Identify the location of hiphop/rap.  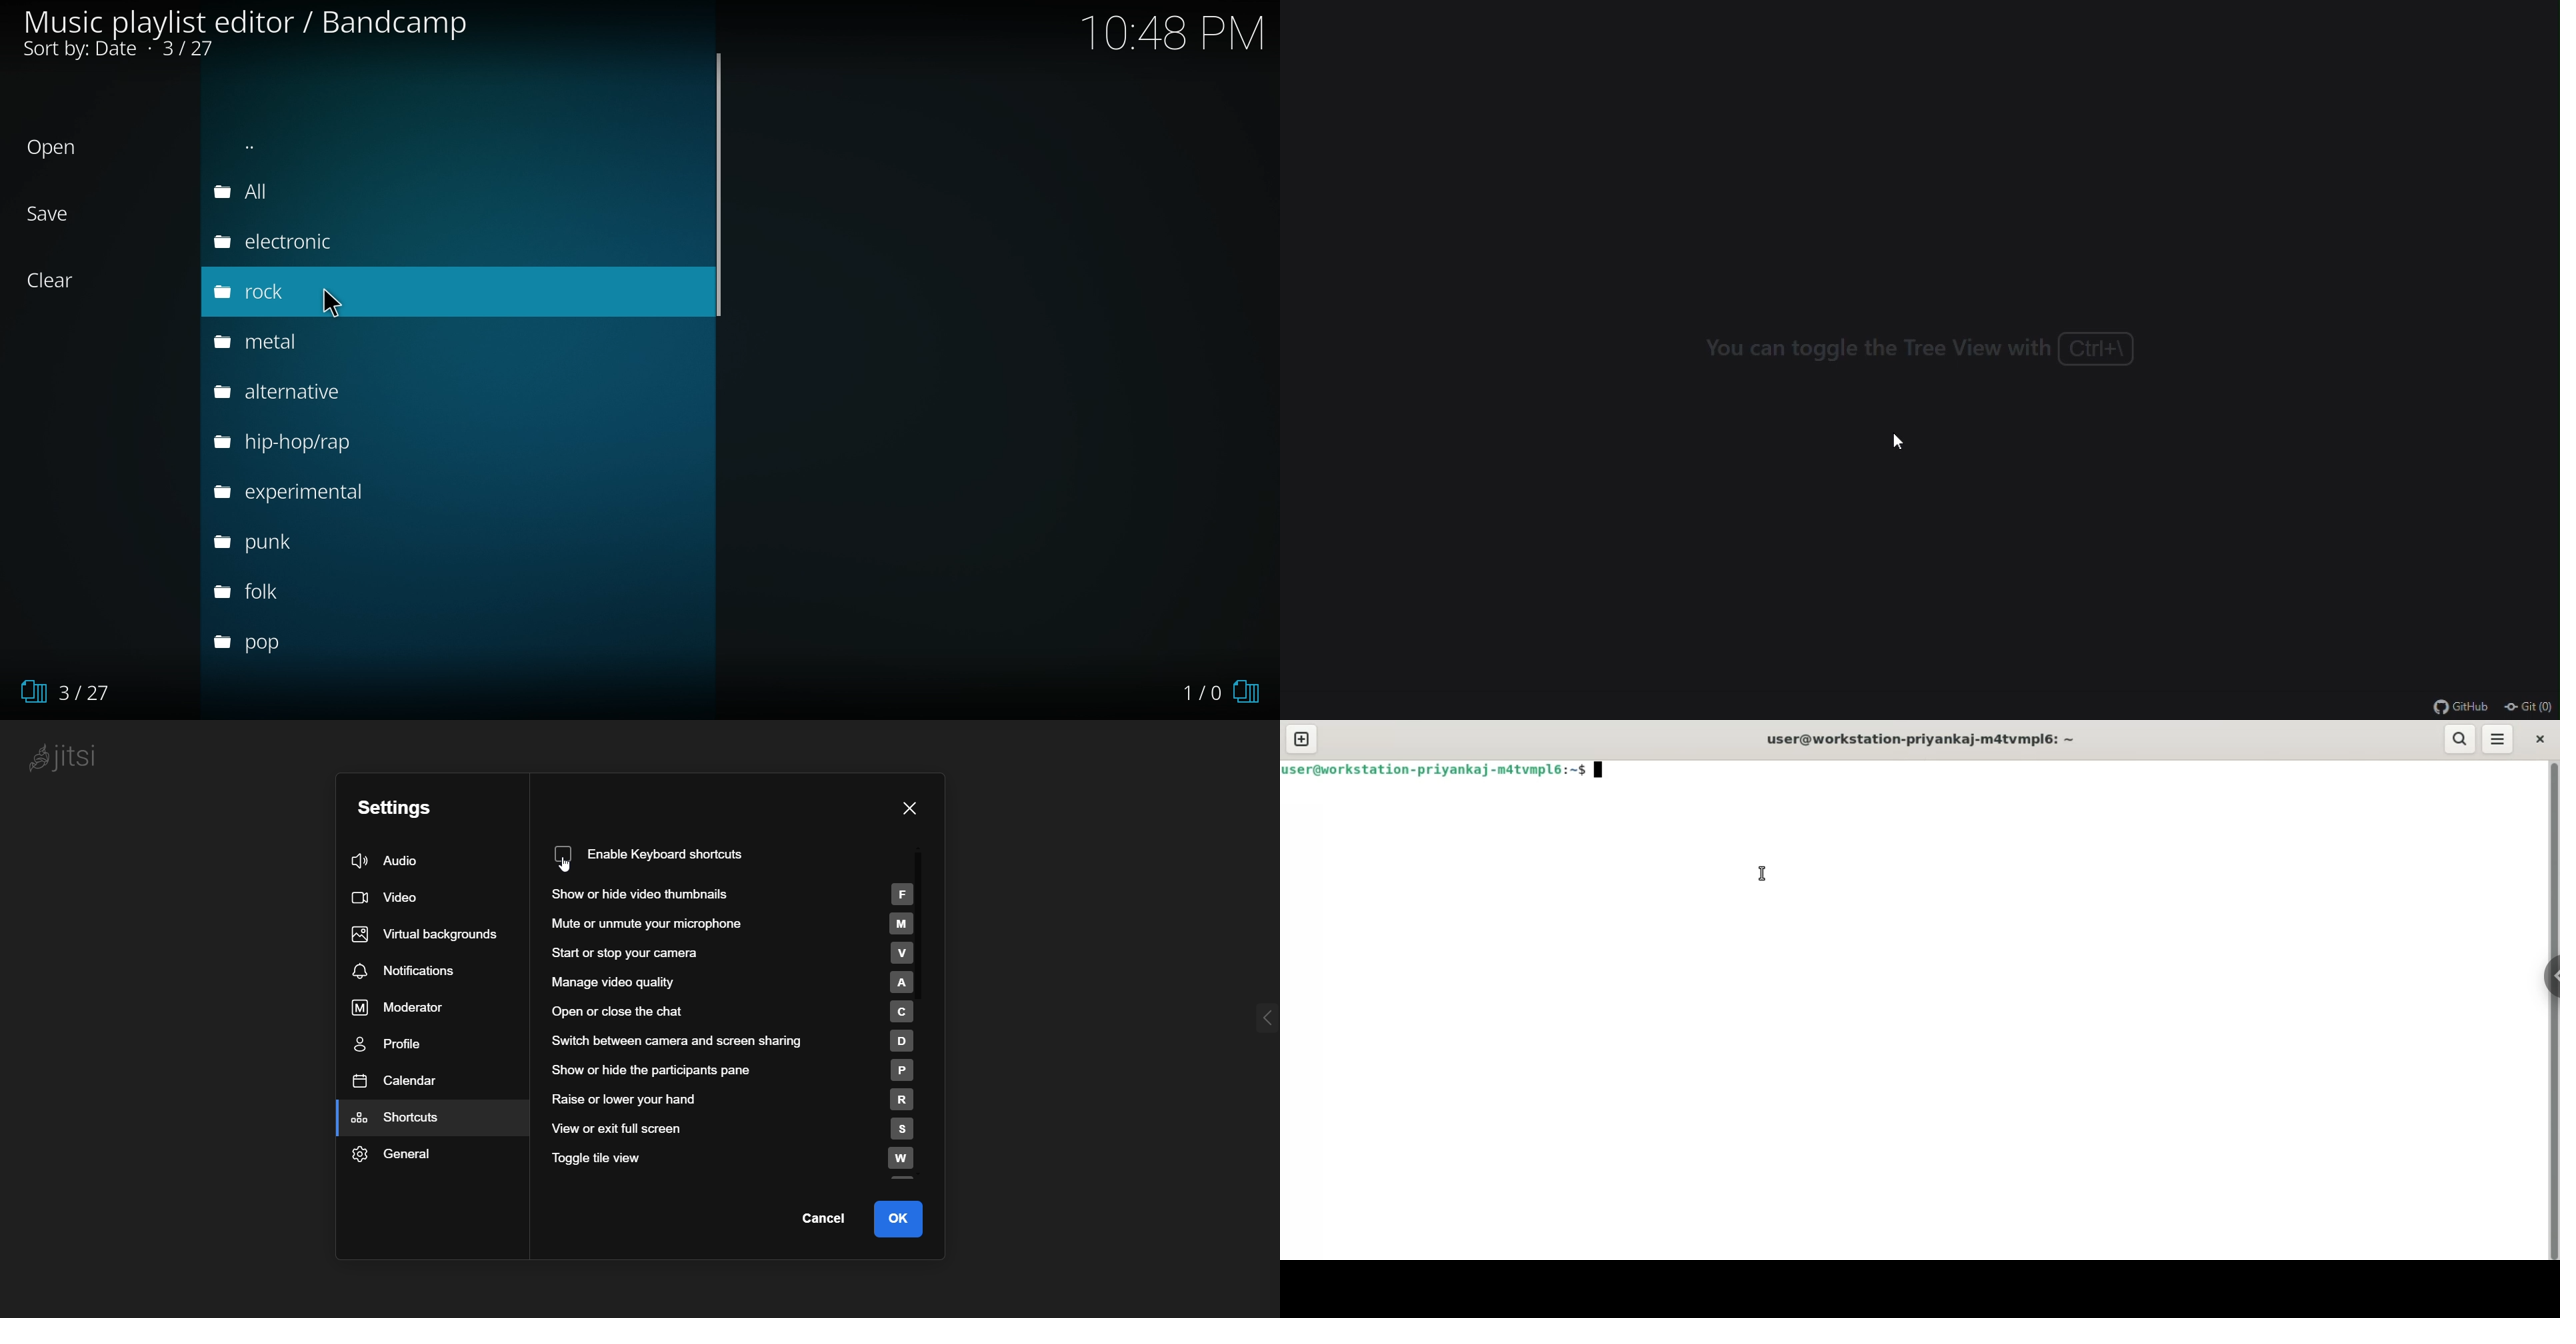
(304, 440).